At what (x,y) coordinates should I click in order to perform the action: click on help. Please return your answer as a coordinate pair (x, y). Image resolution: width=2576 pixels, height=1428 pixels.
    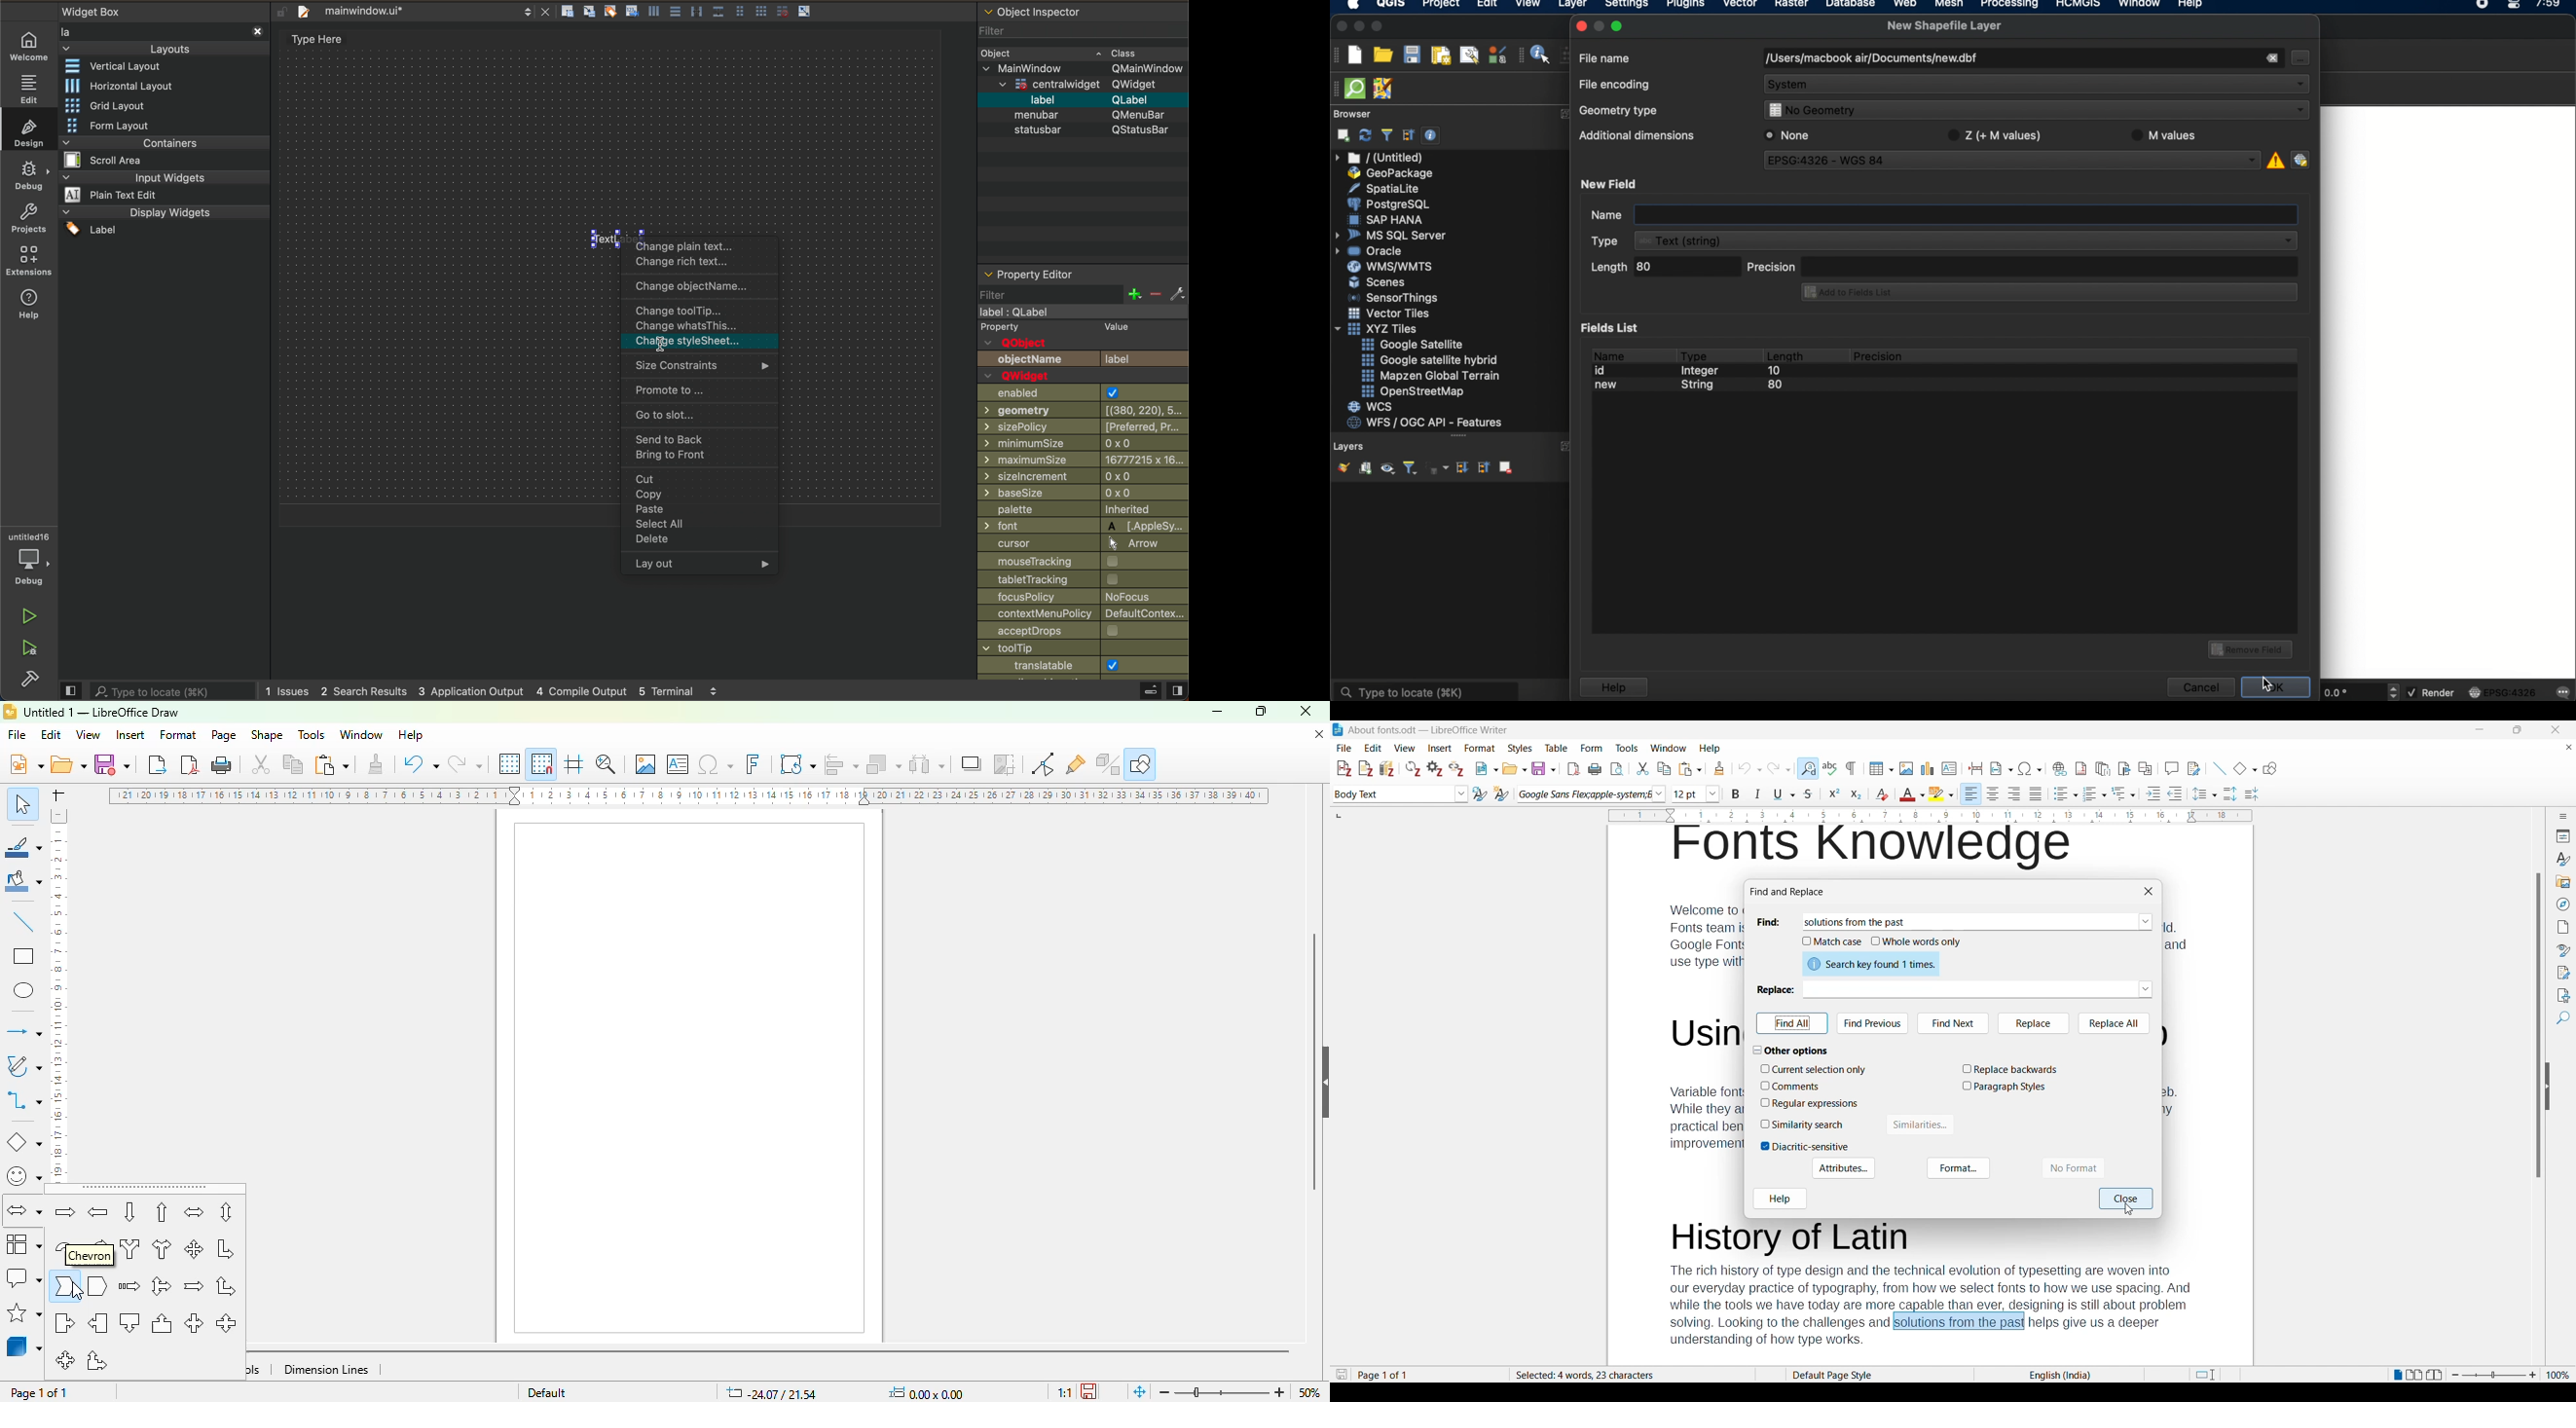
    Looking at the image, I should click on (412, 735).